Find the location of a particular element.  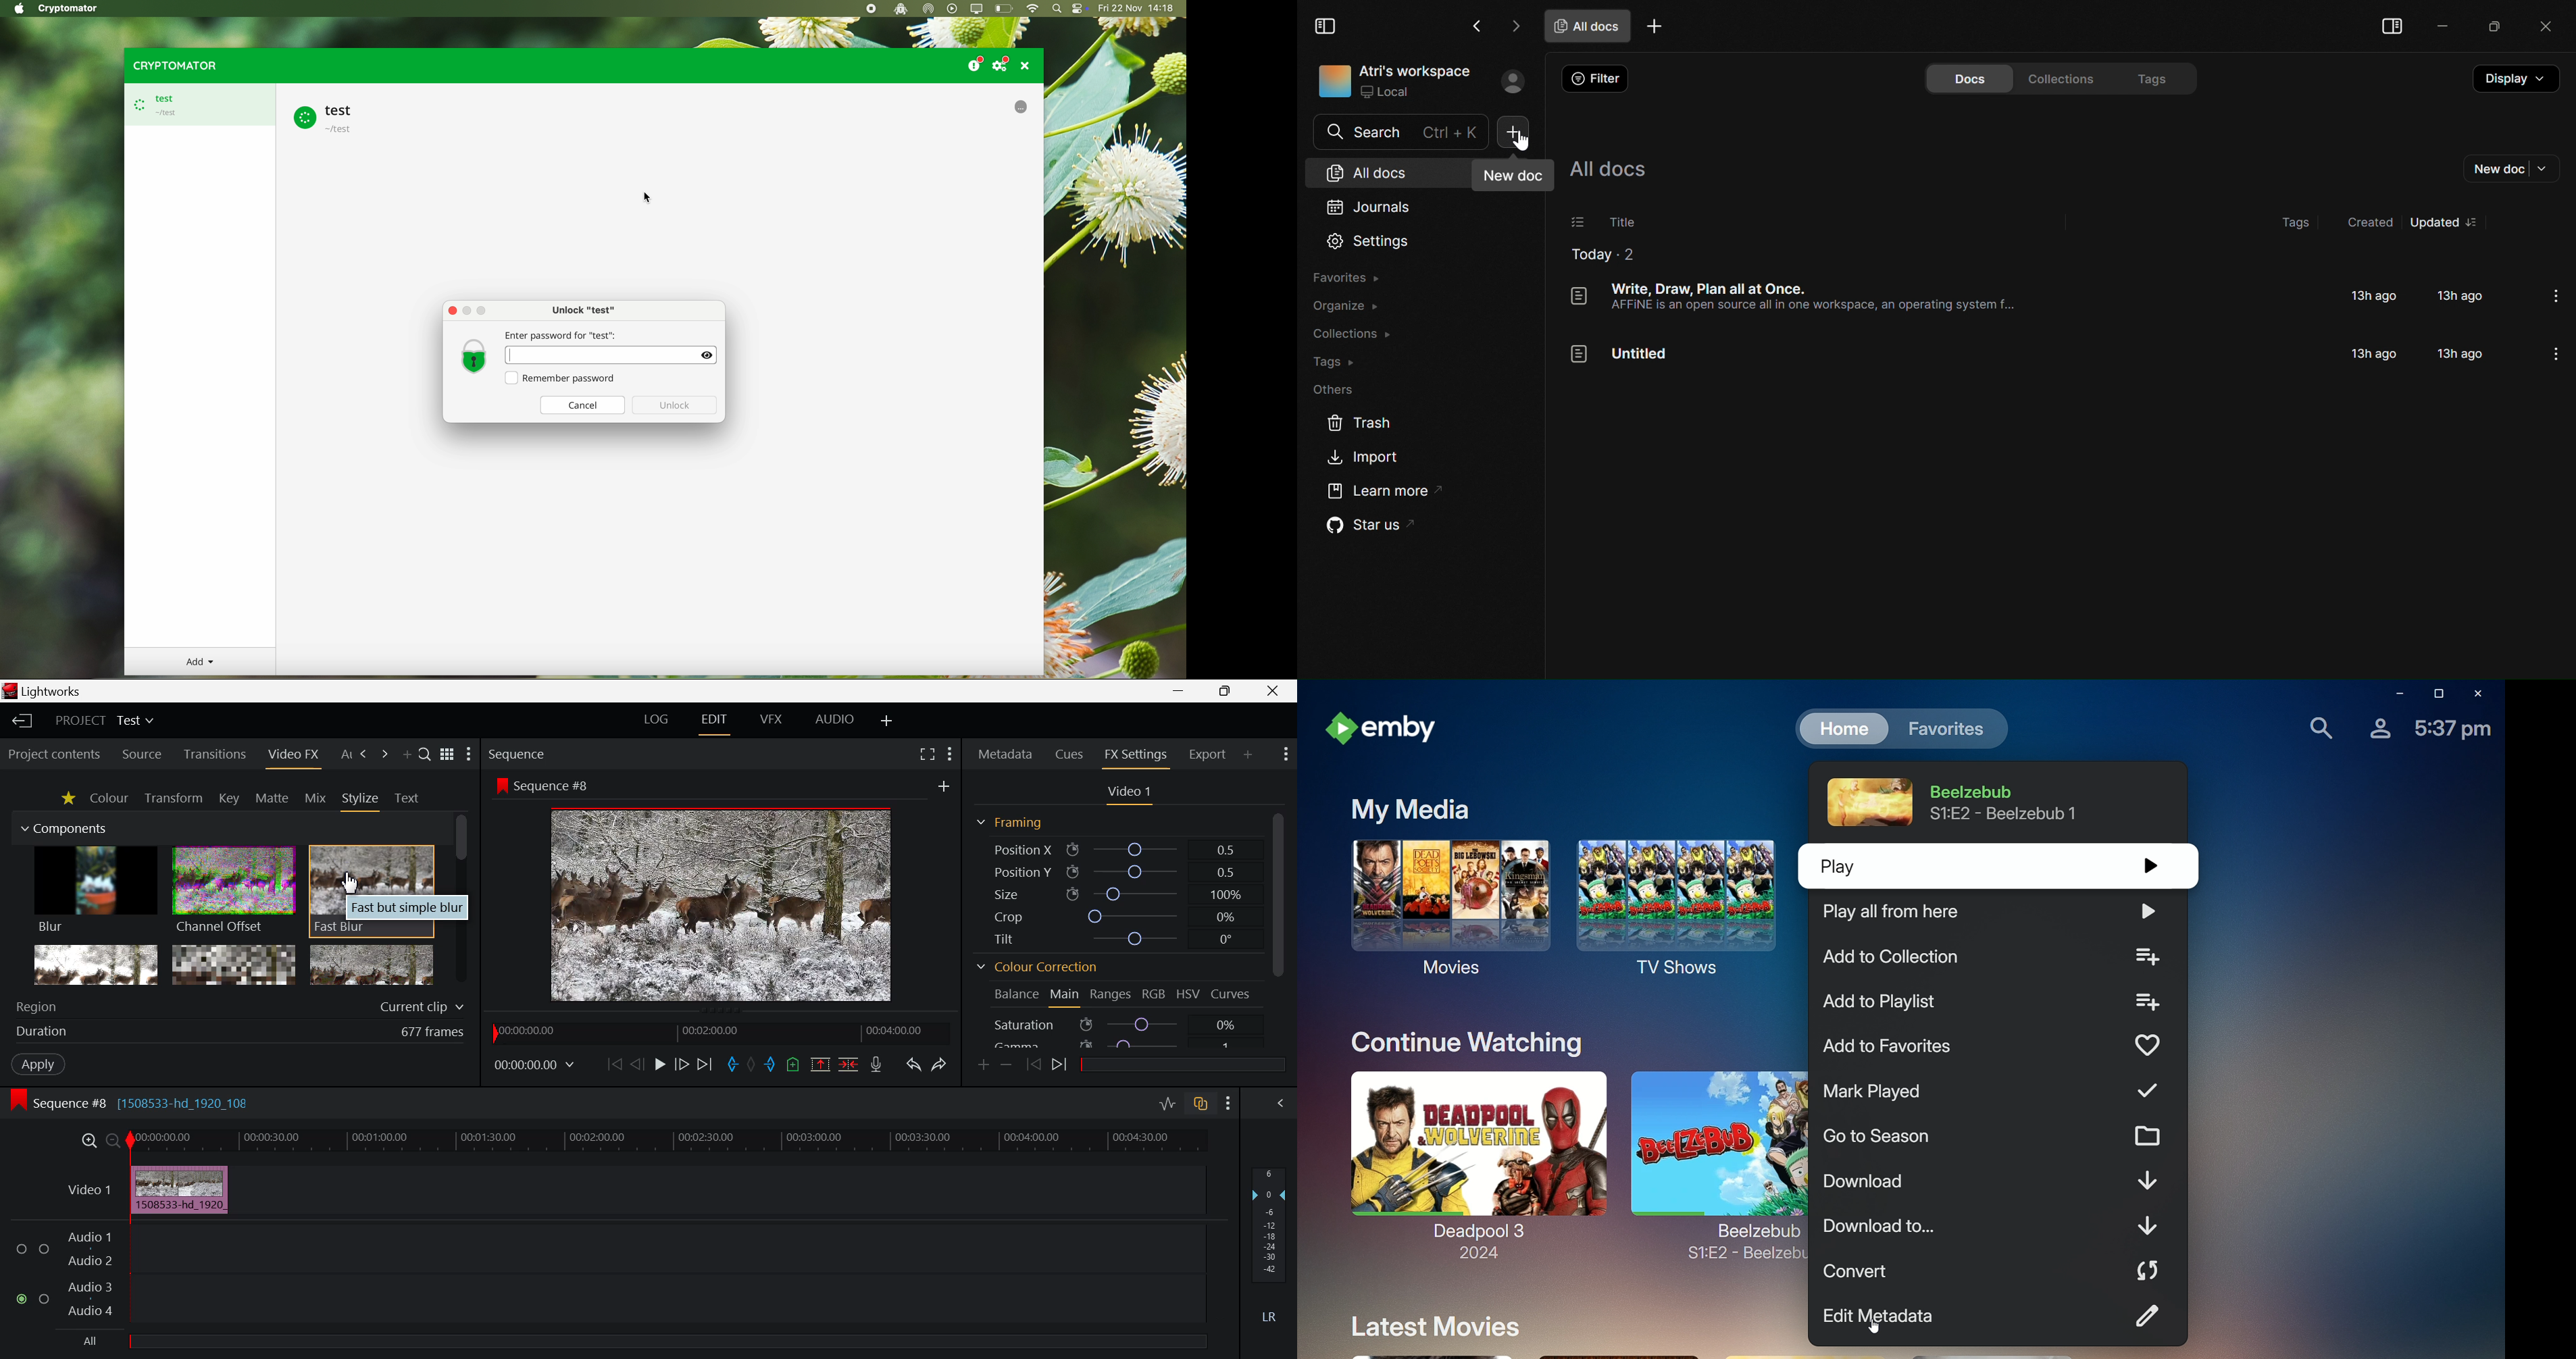

Colour Correction Section is located at coordinates (1038, 967).